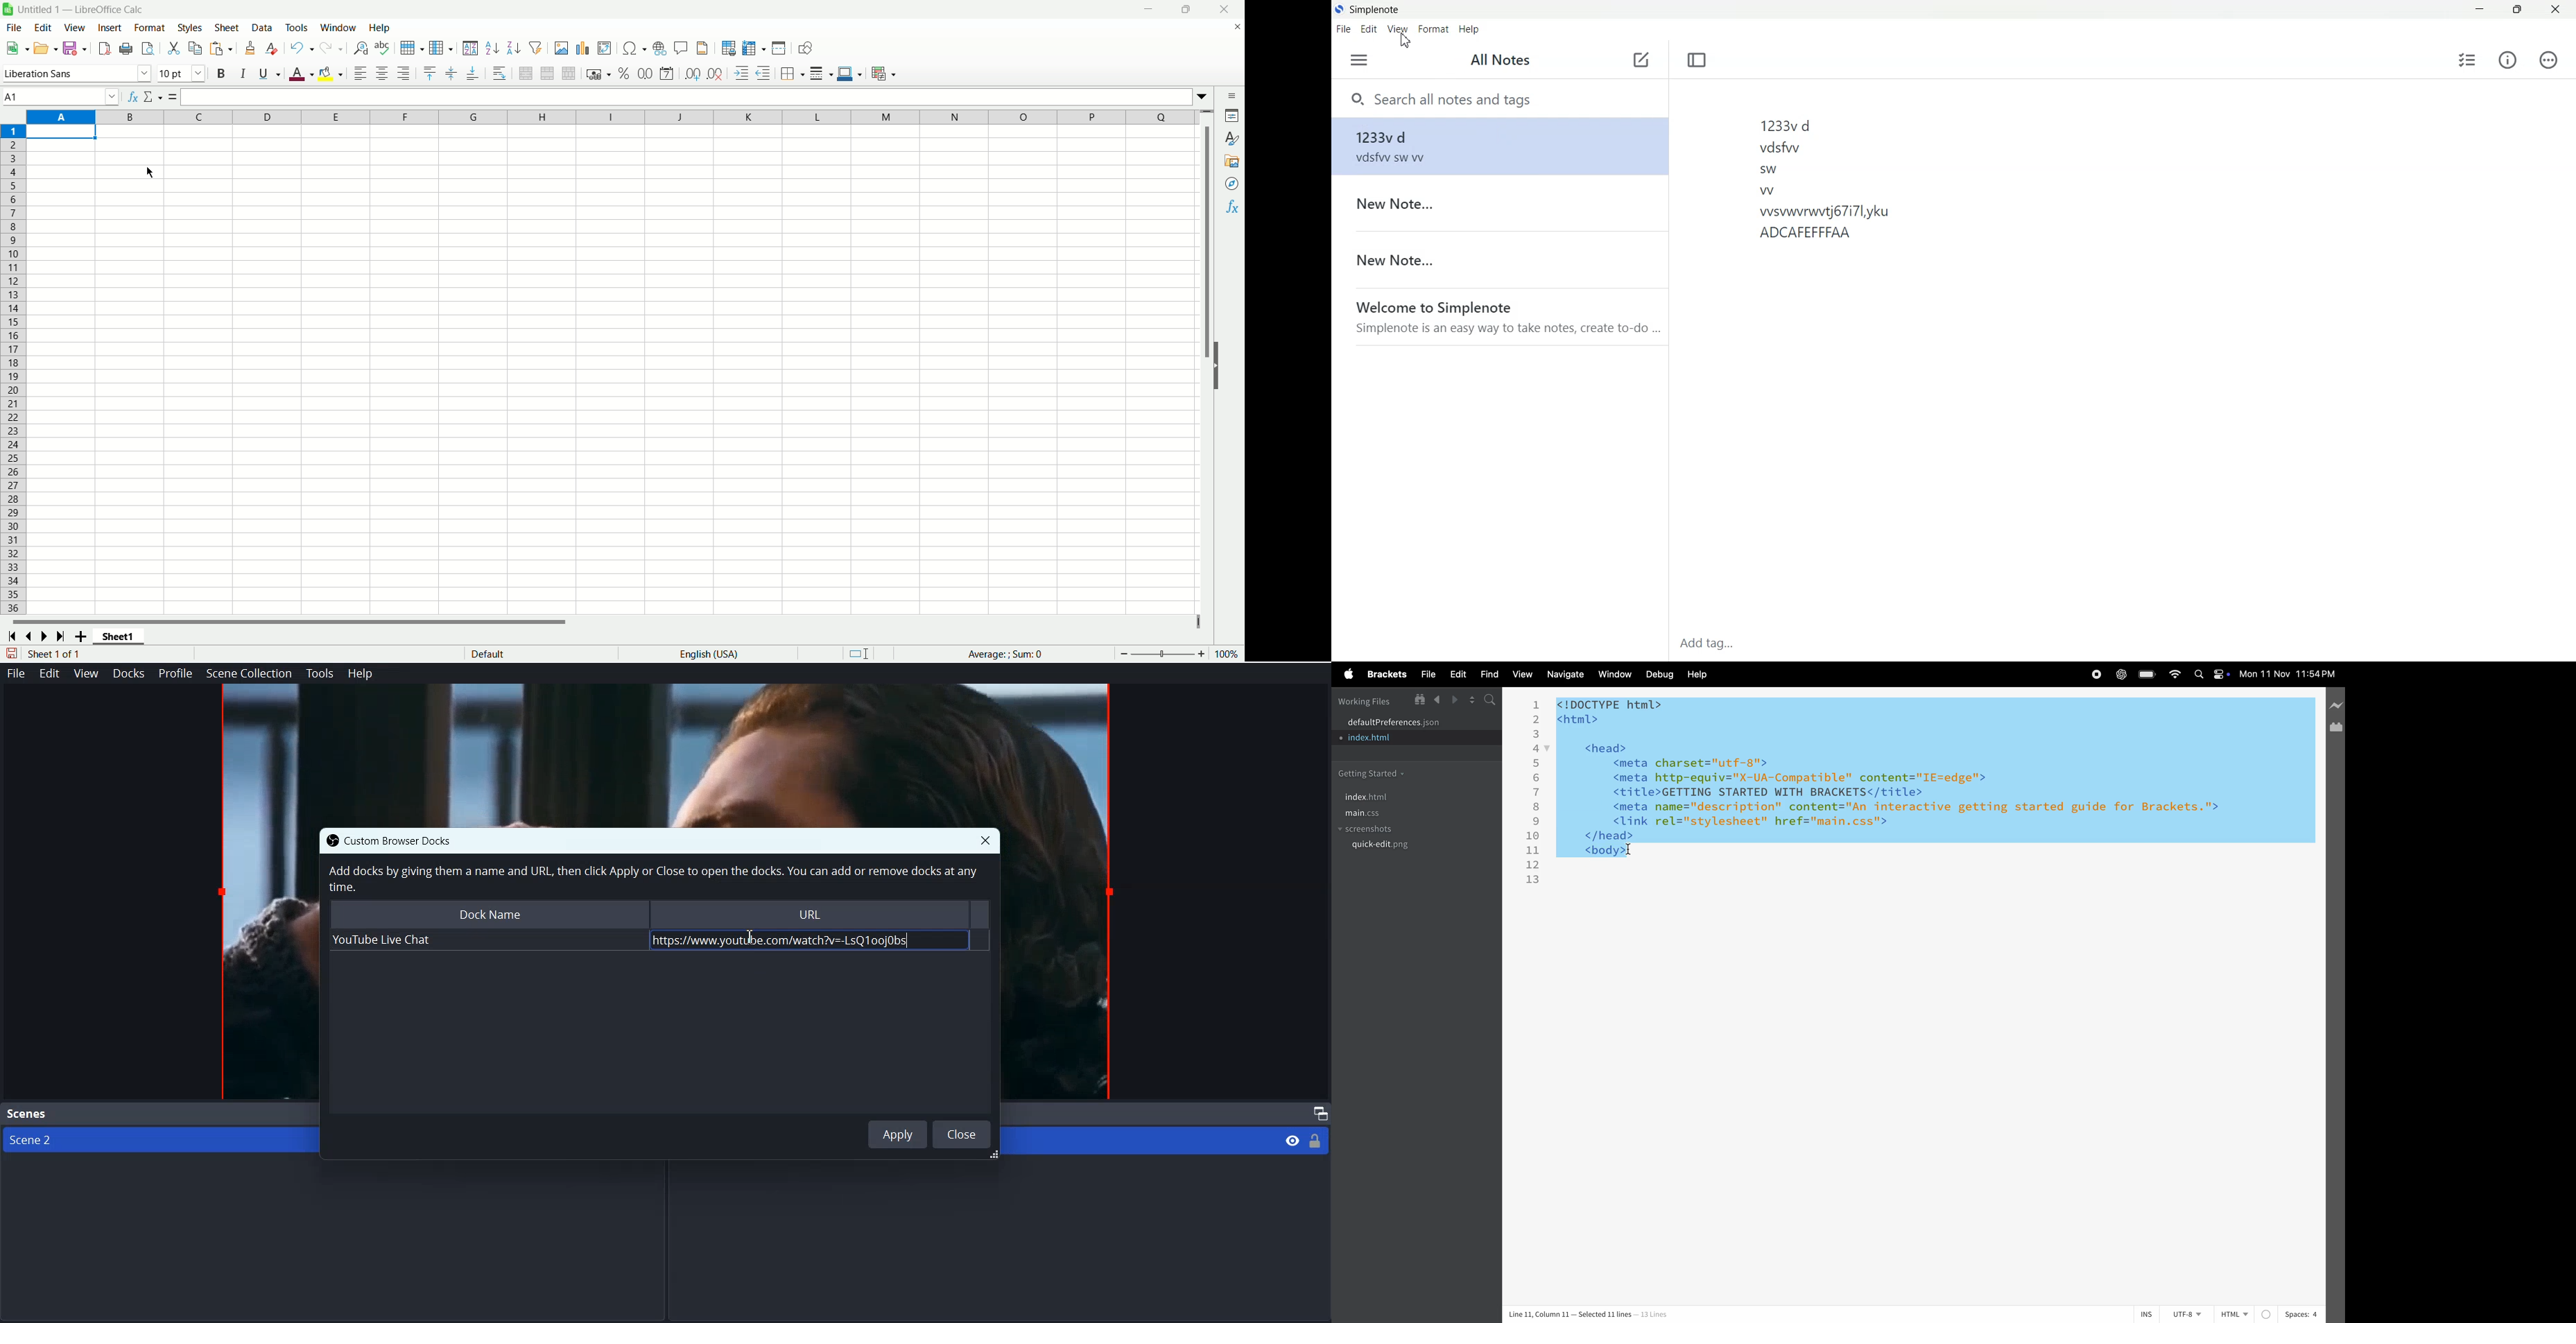  What do you see at coordinates (962, 1134) in the screenshot?
I see `Close` at bounding box center [962, 1134].